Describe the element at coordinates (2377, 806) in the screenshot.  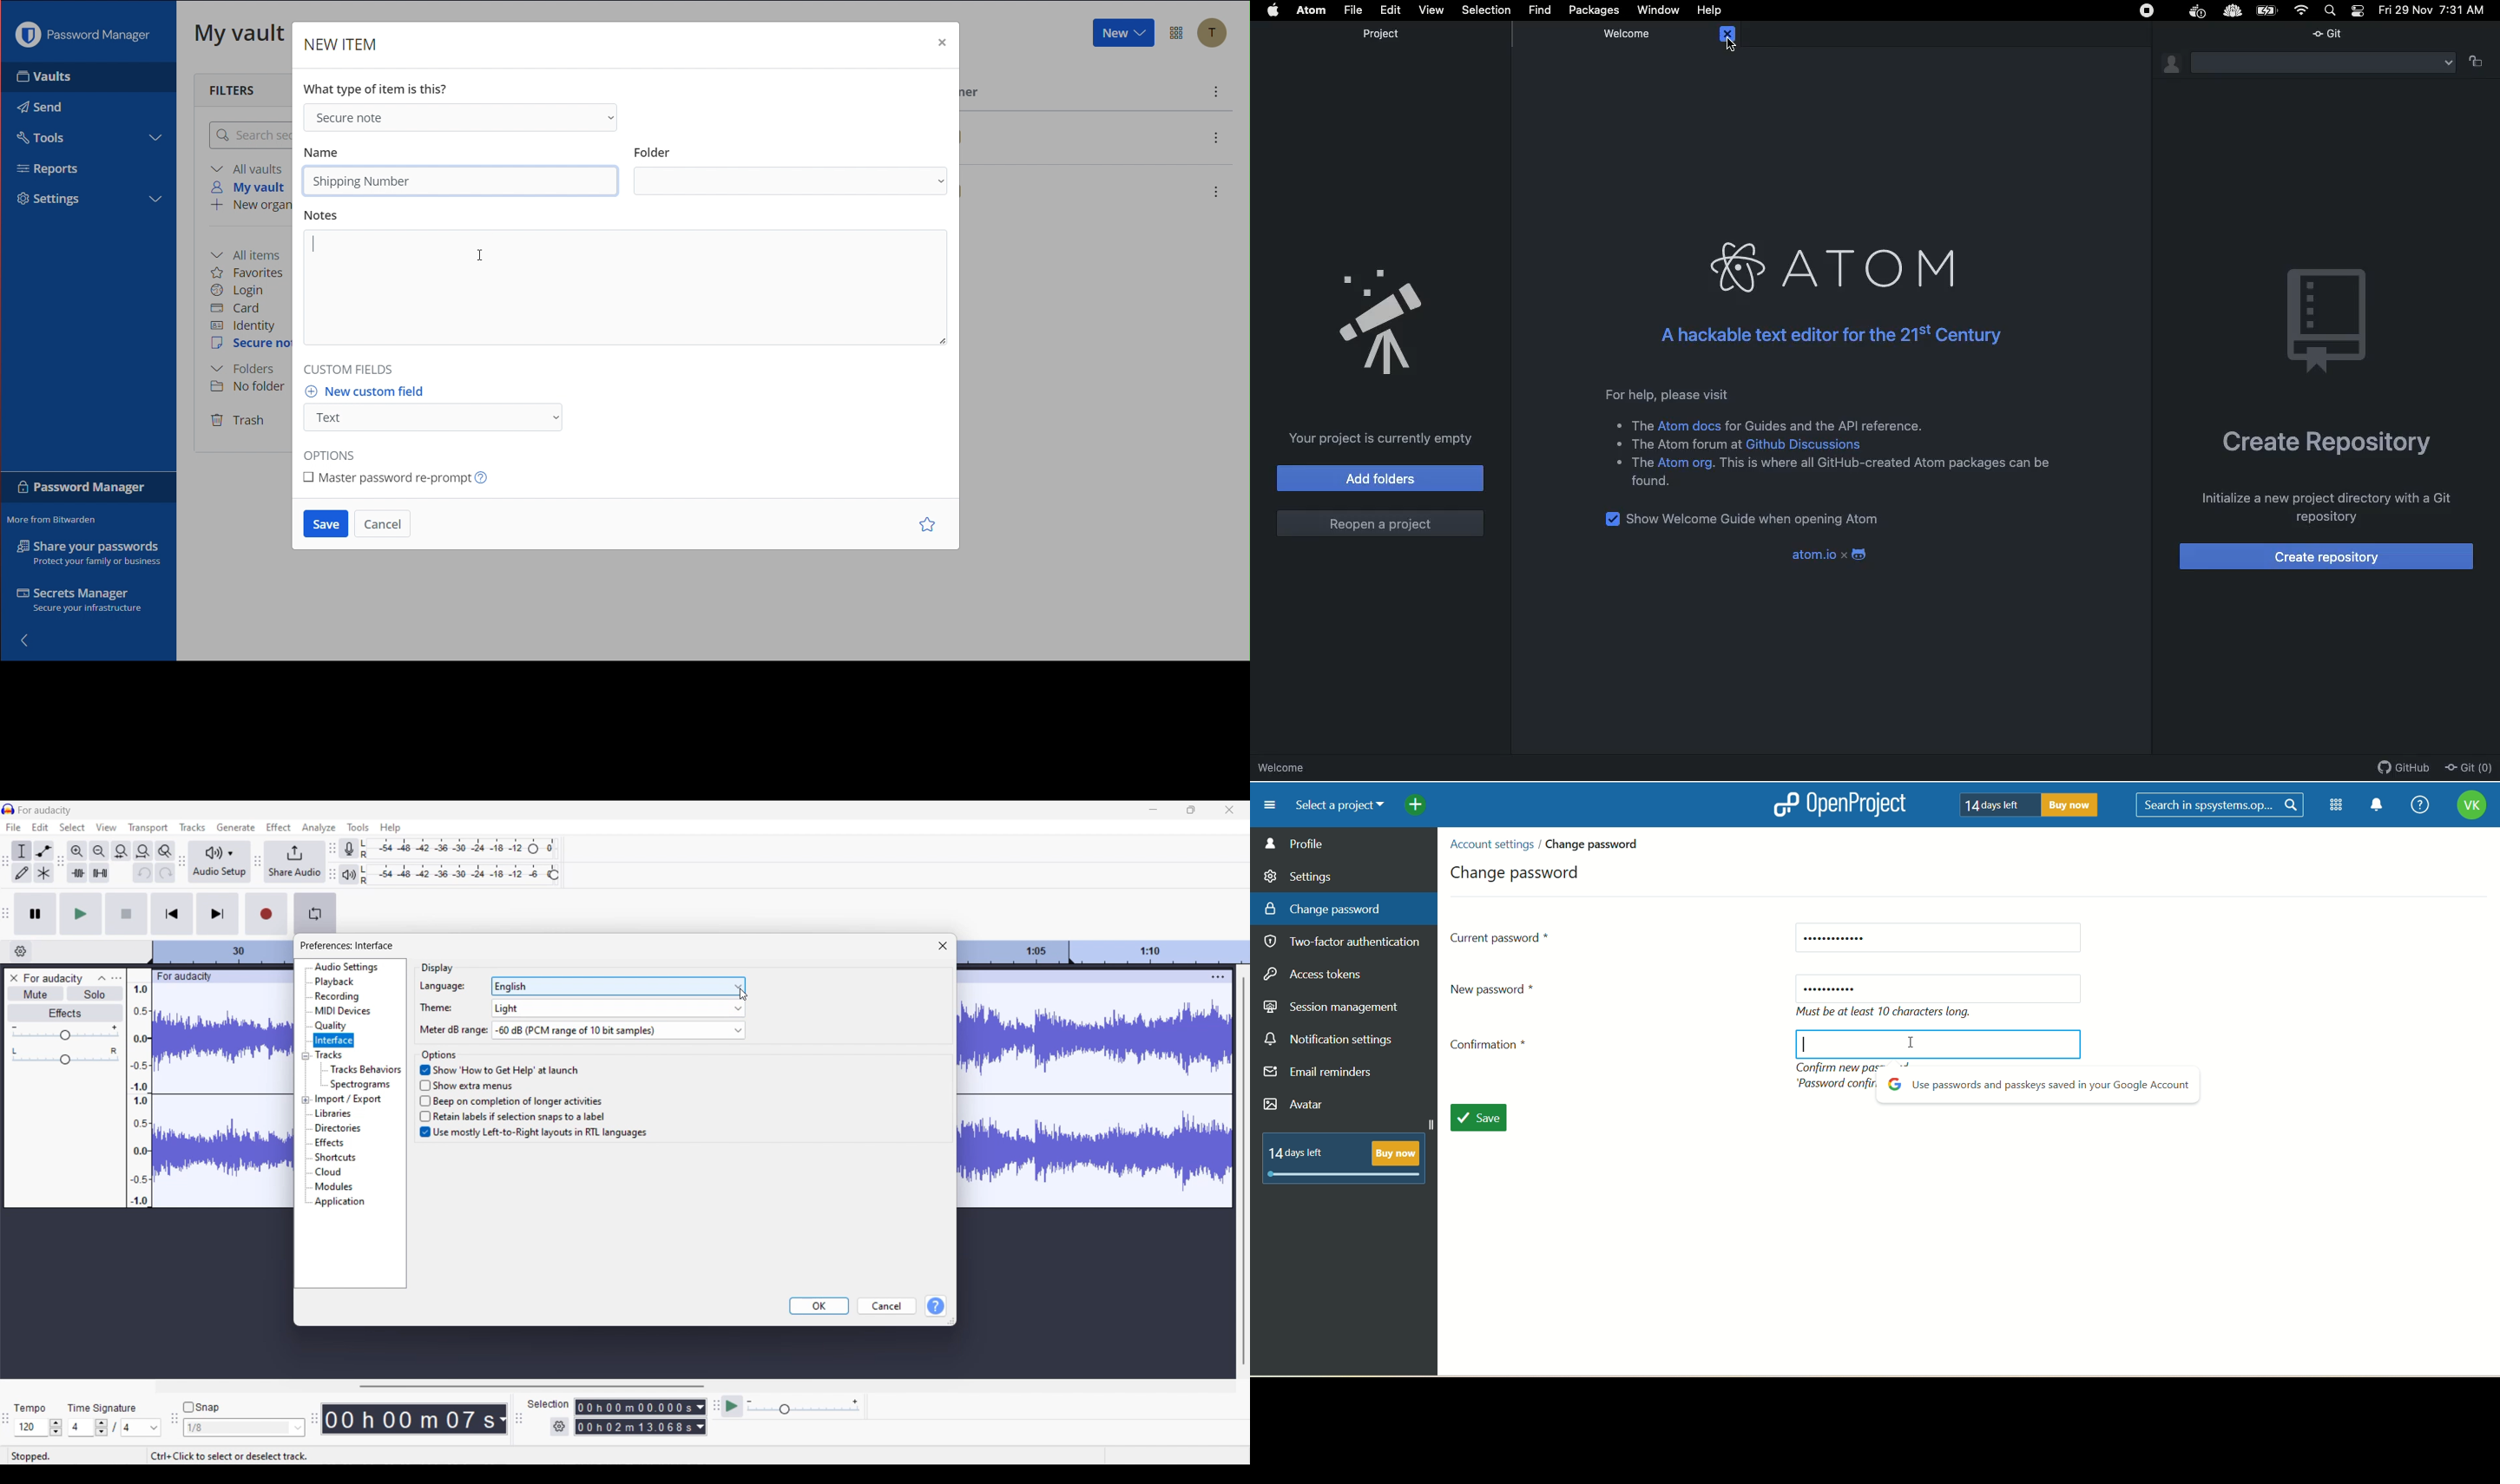
I see `notification` at that location.